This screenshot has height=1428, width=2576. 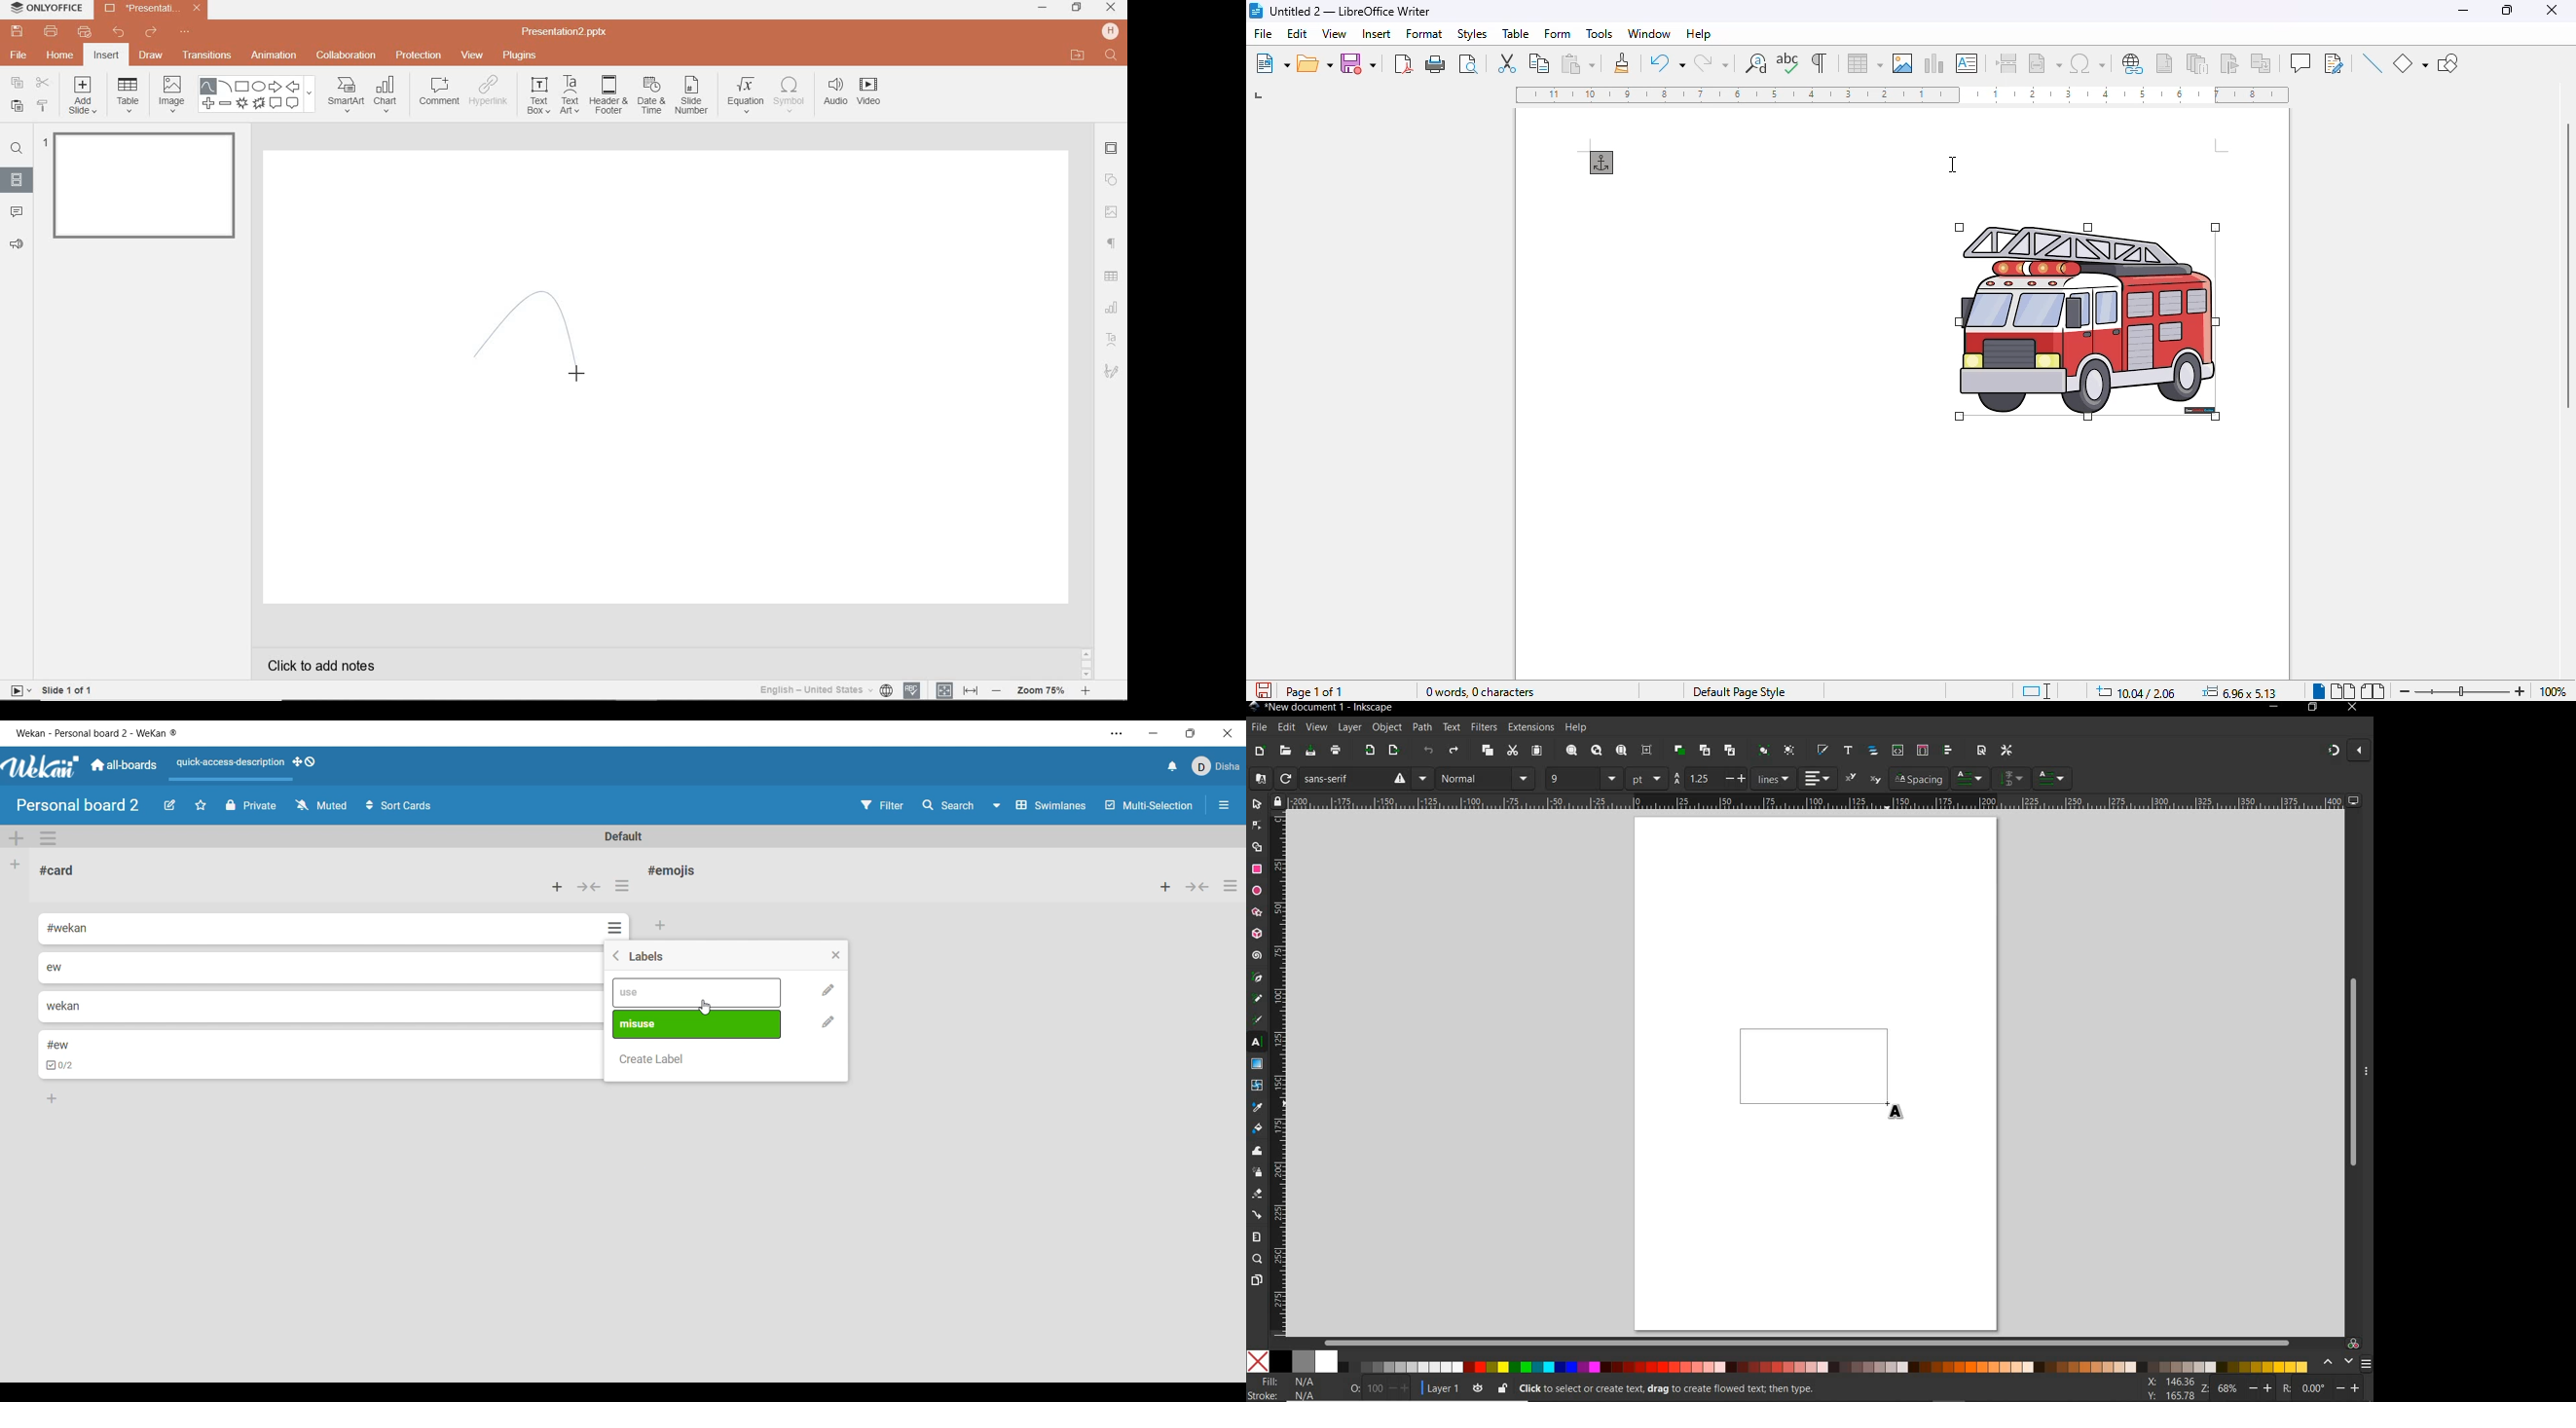 I want to click on +, so click(x=1744, y=778).